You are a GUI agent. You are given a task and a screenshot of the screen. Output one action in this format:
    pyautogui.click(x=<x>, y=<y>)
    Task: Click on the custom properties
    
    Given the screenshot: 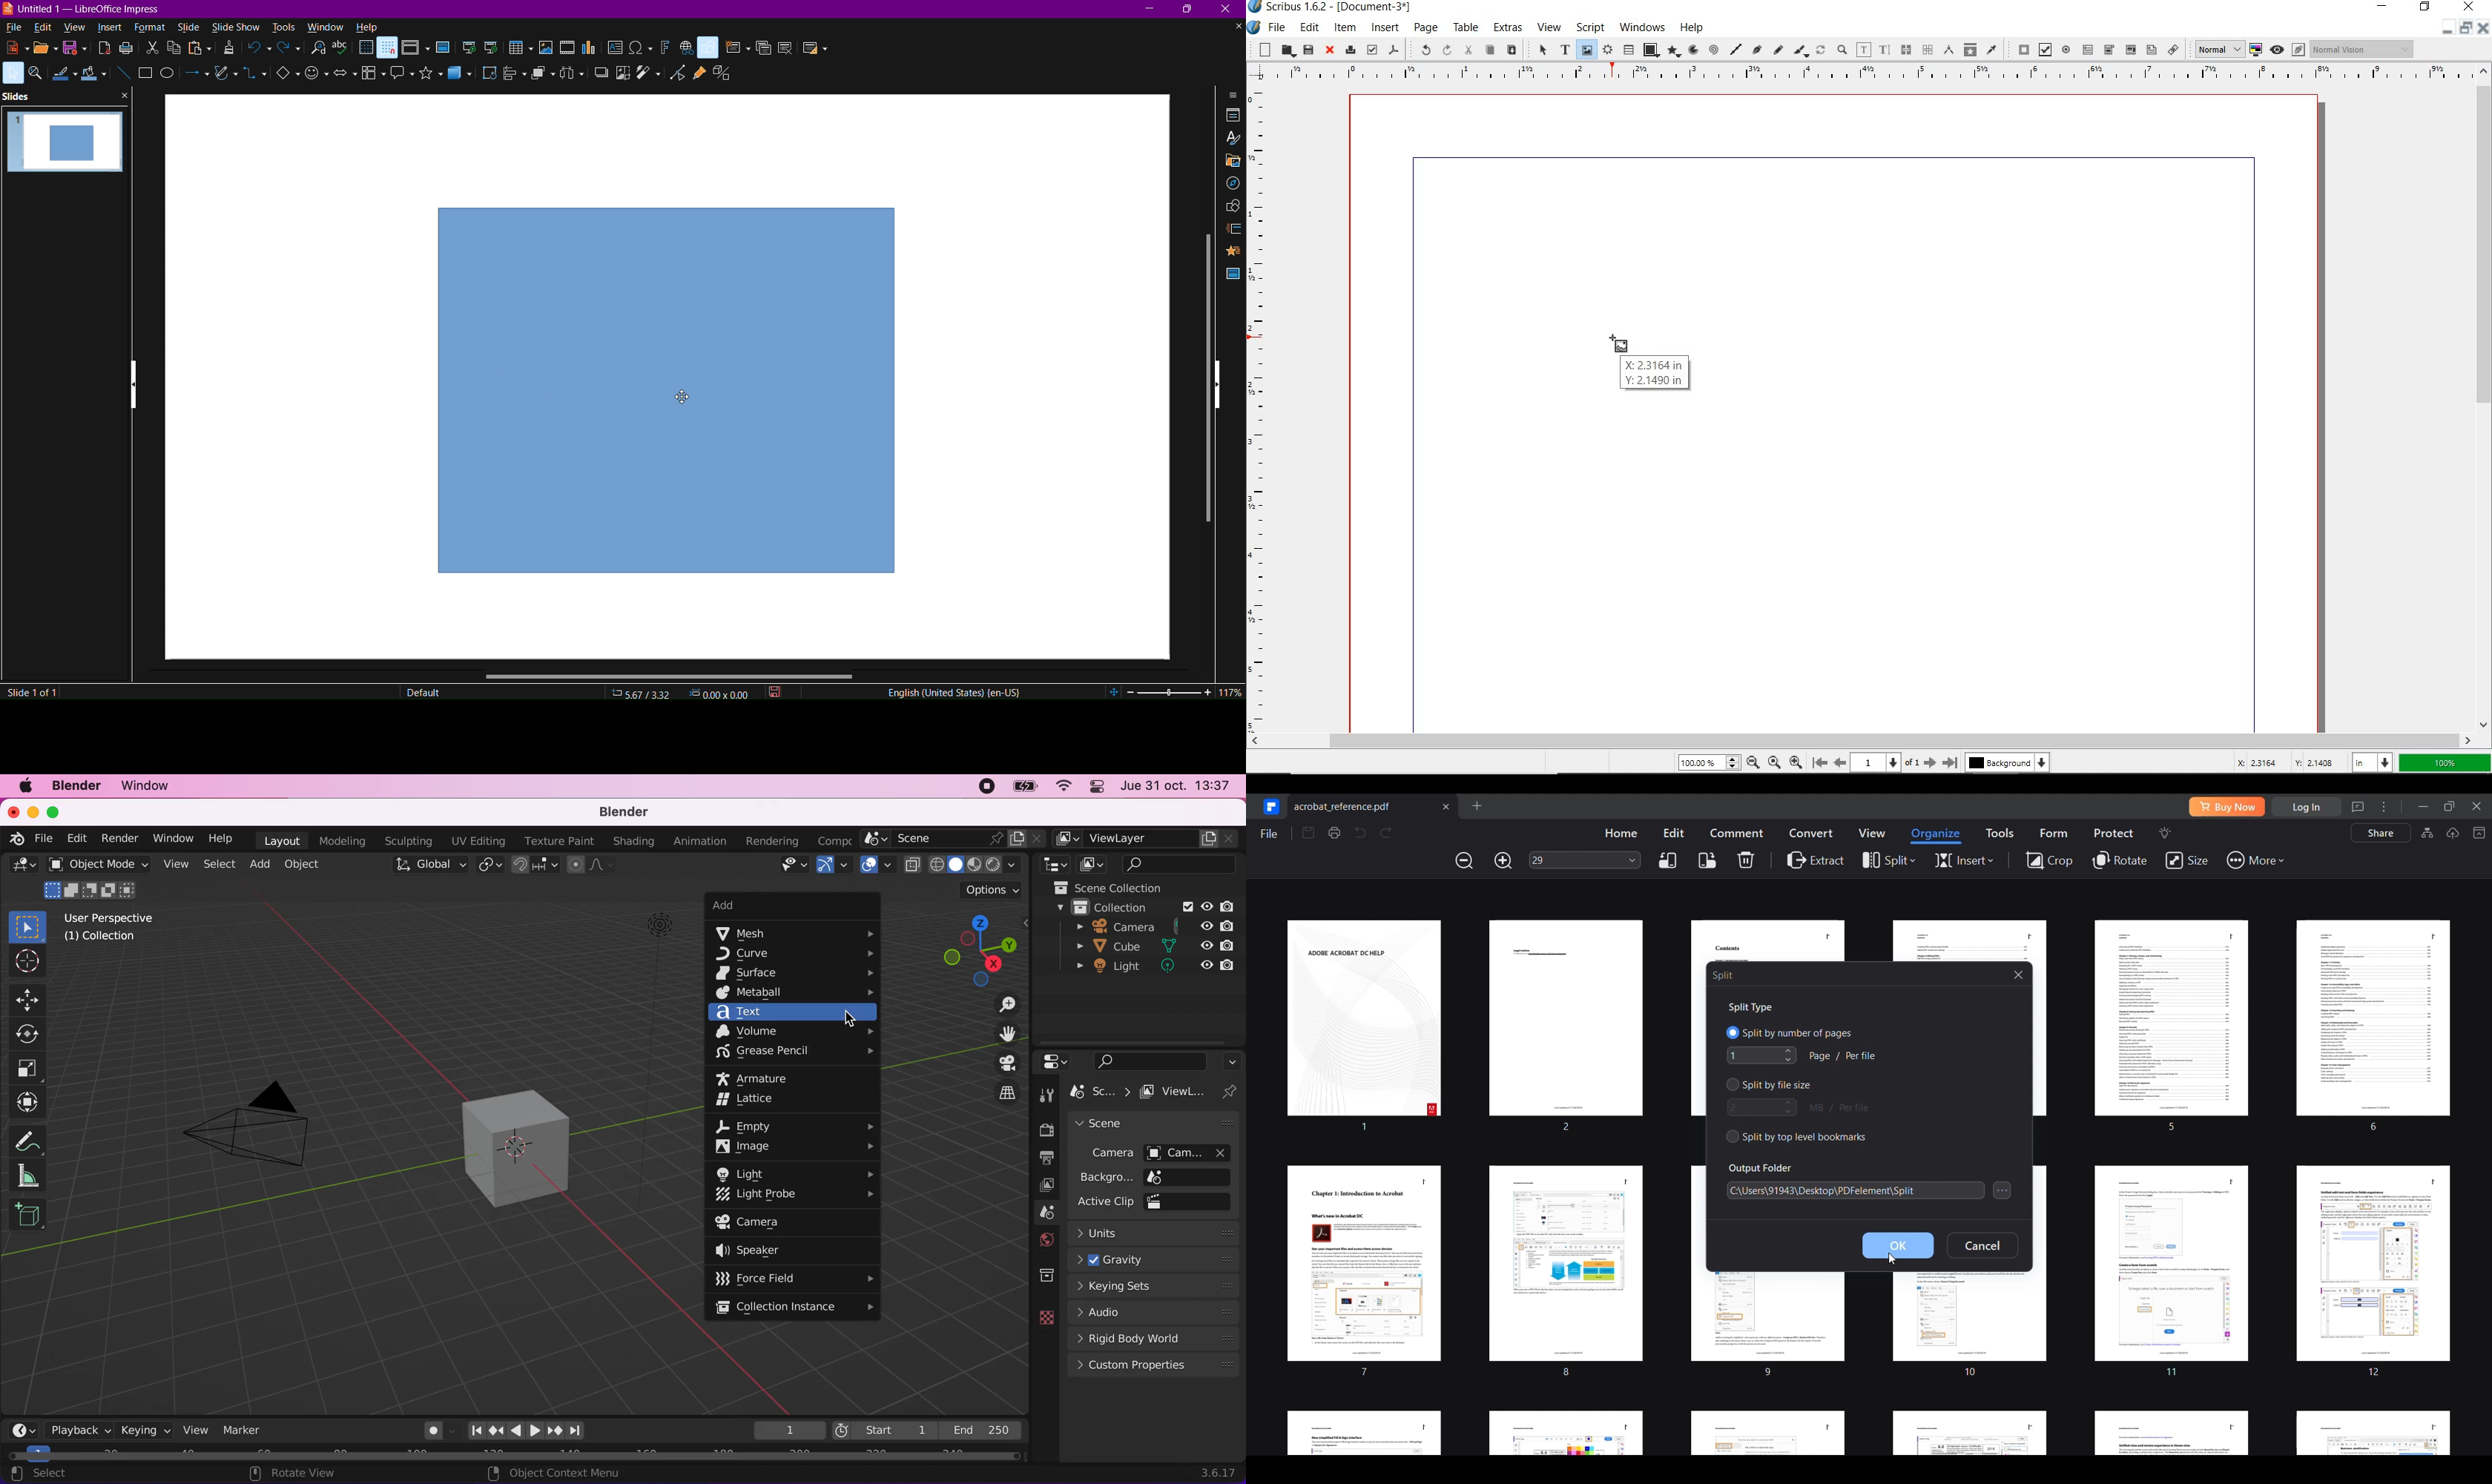 What is the action you would take?
    pyautogui.click(x=1155, y=1366)
    